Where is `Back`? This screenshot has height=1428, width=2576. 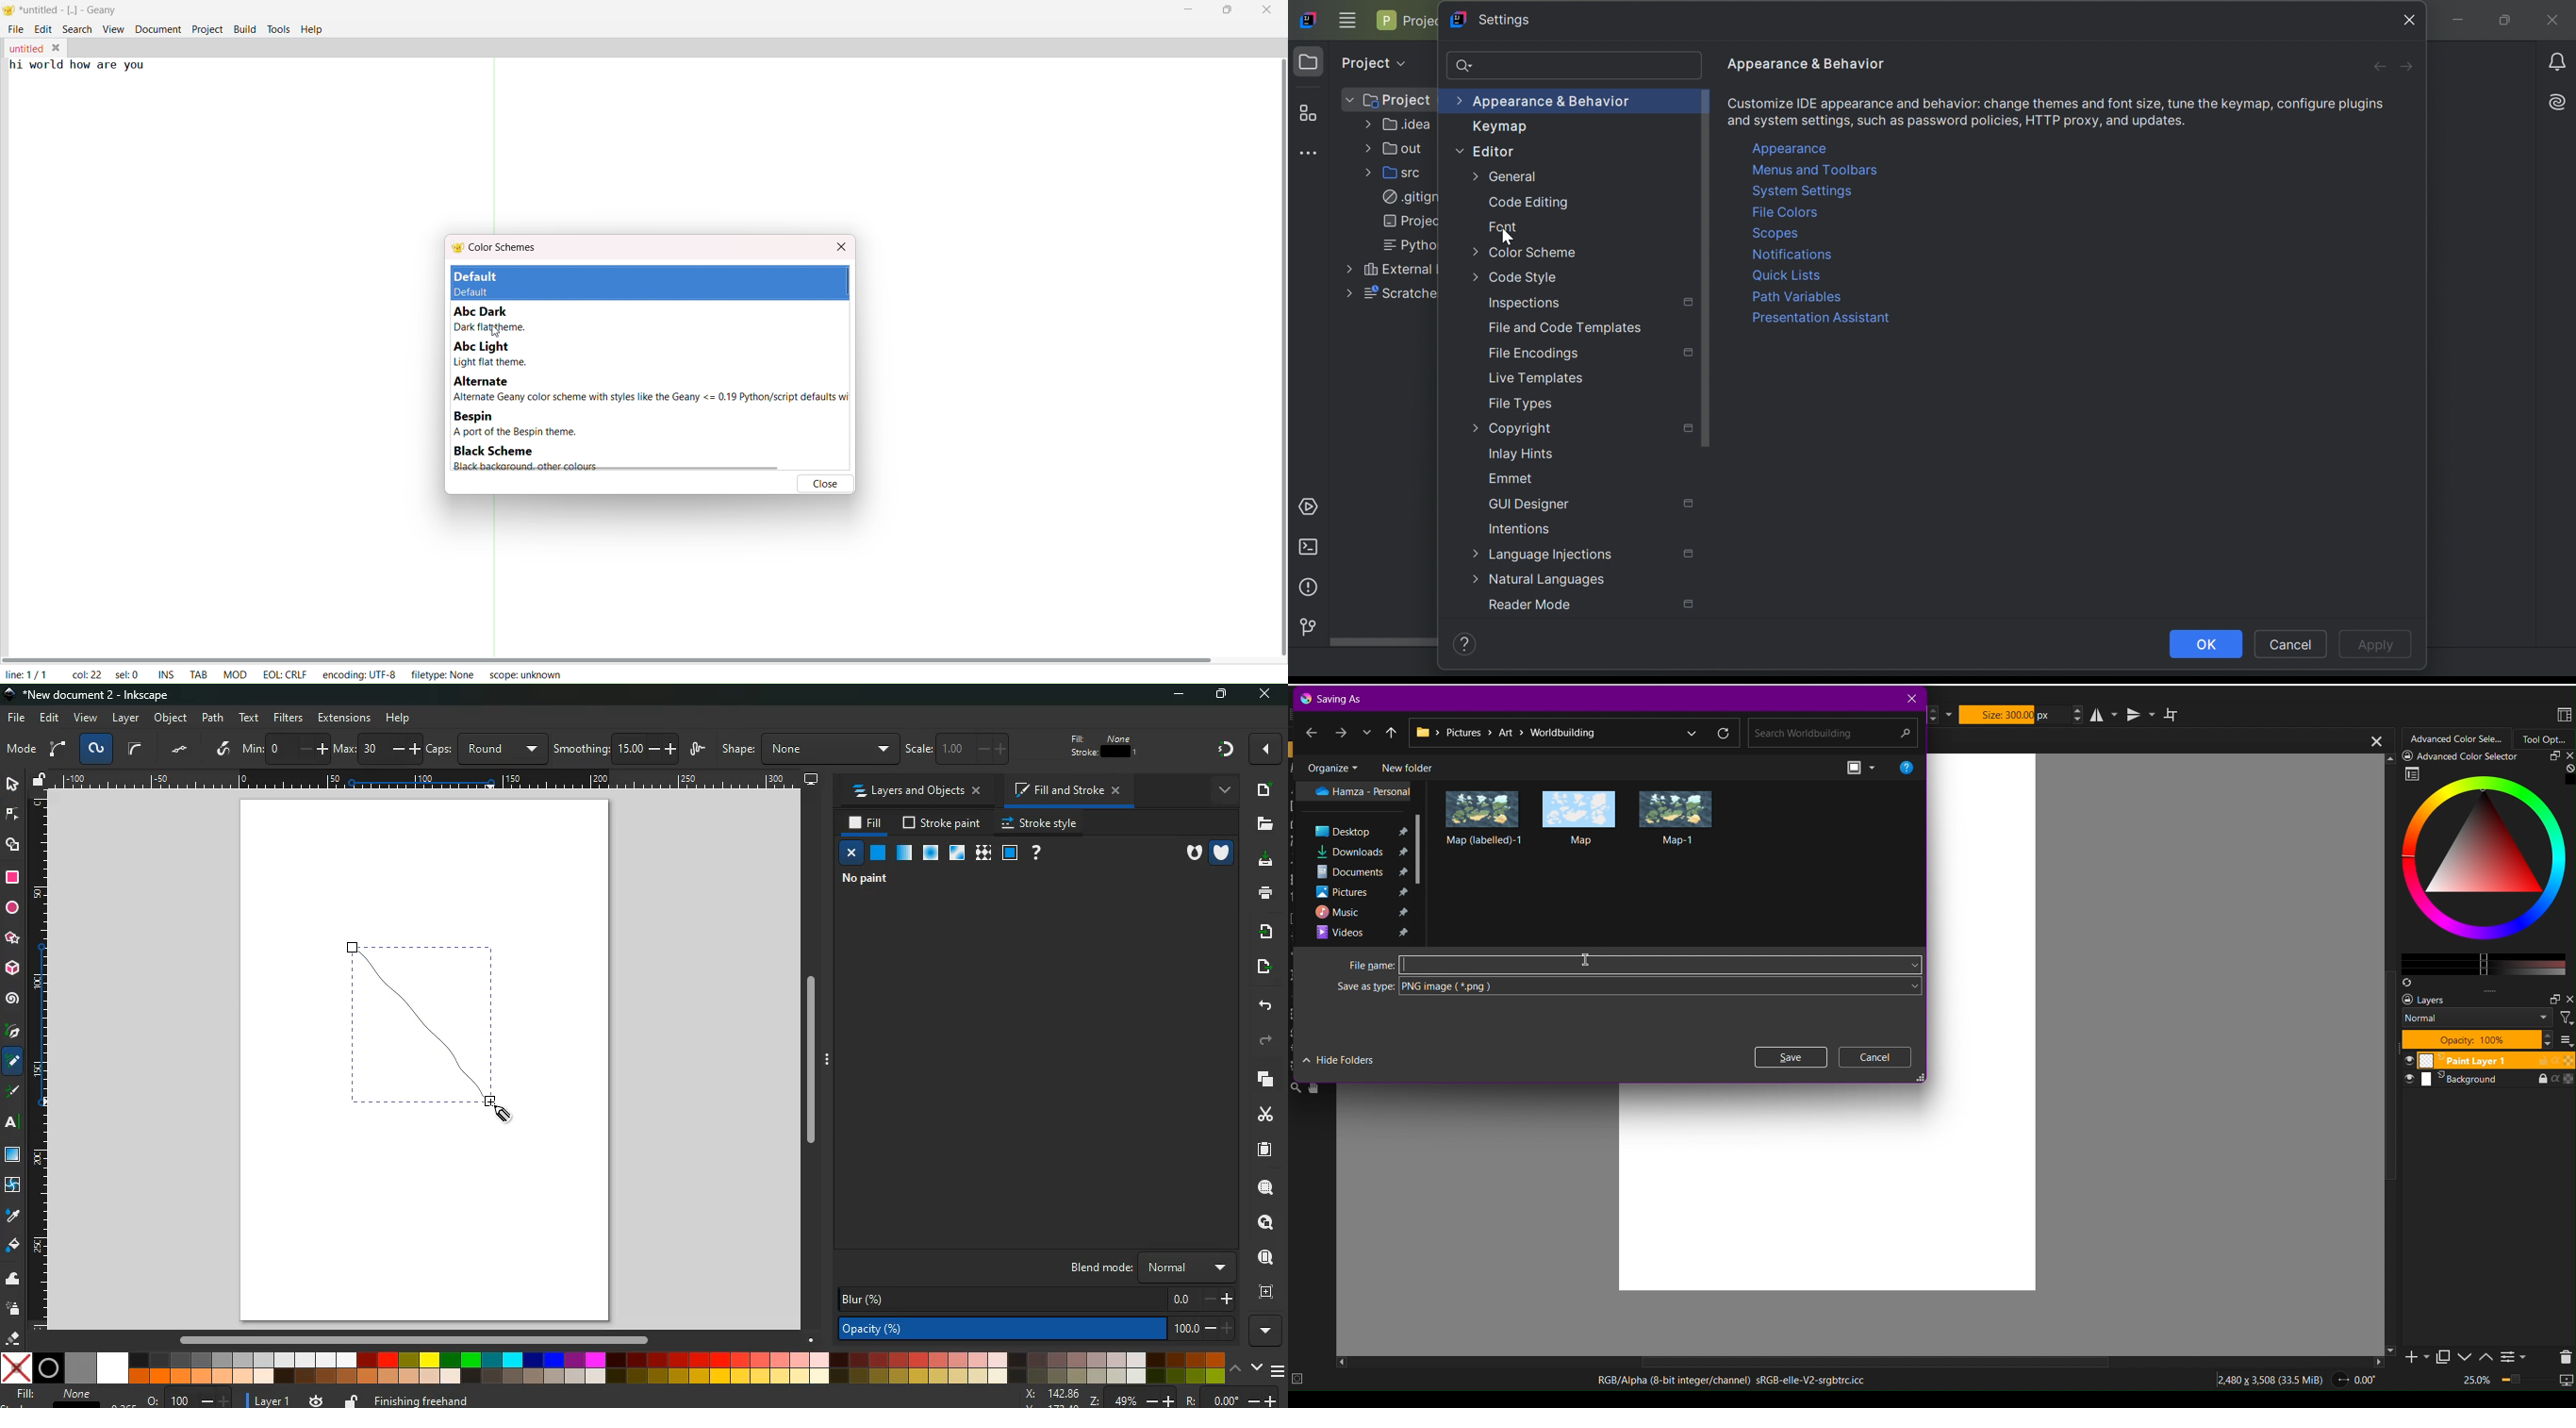 Back is located at coordinates (1312, 731).